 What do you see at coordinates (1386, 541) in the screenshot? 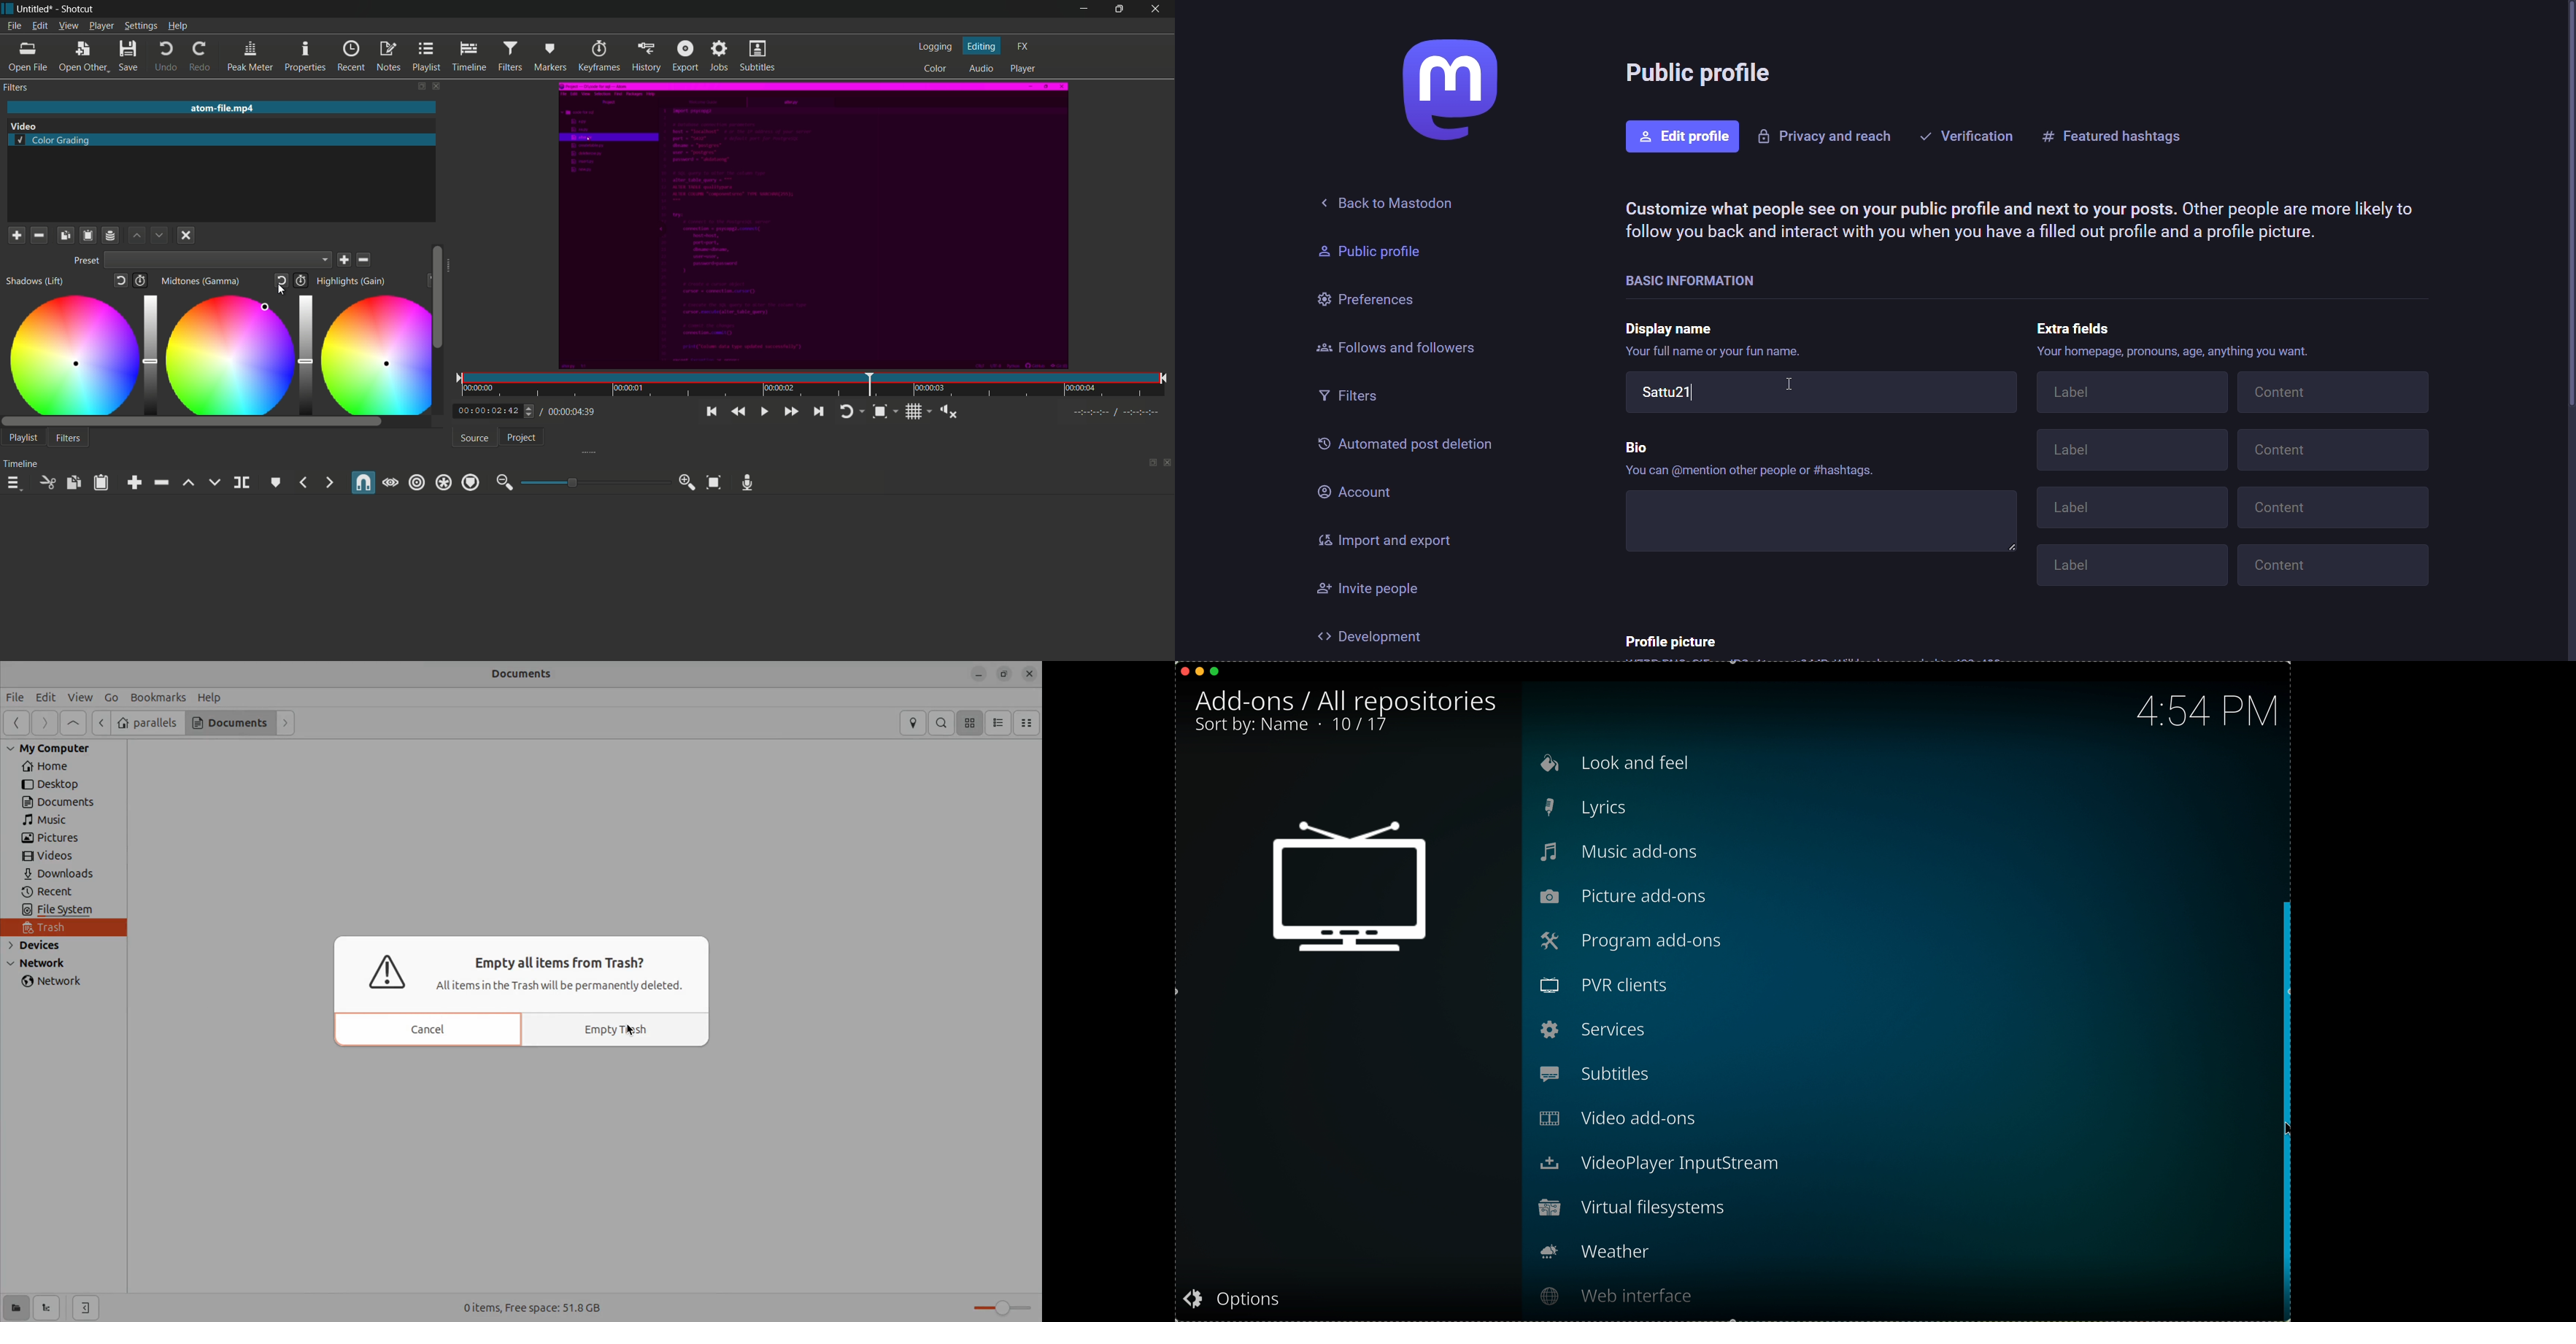
I see `import and export` at bounding box center [1386, 541].